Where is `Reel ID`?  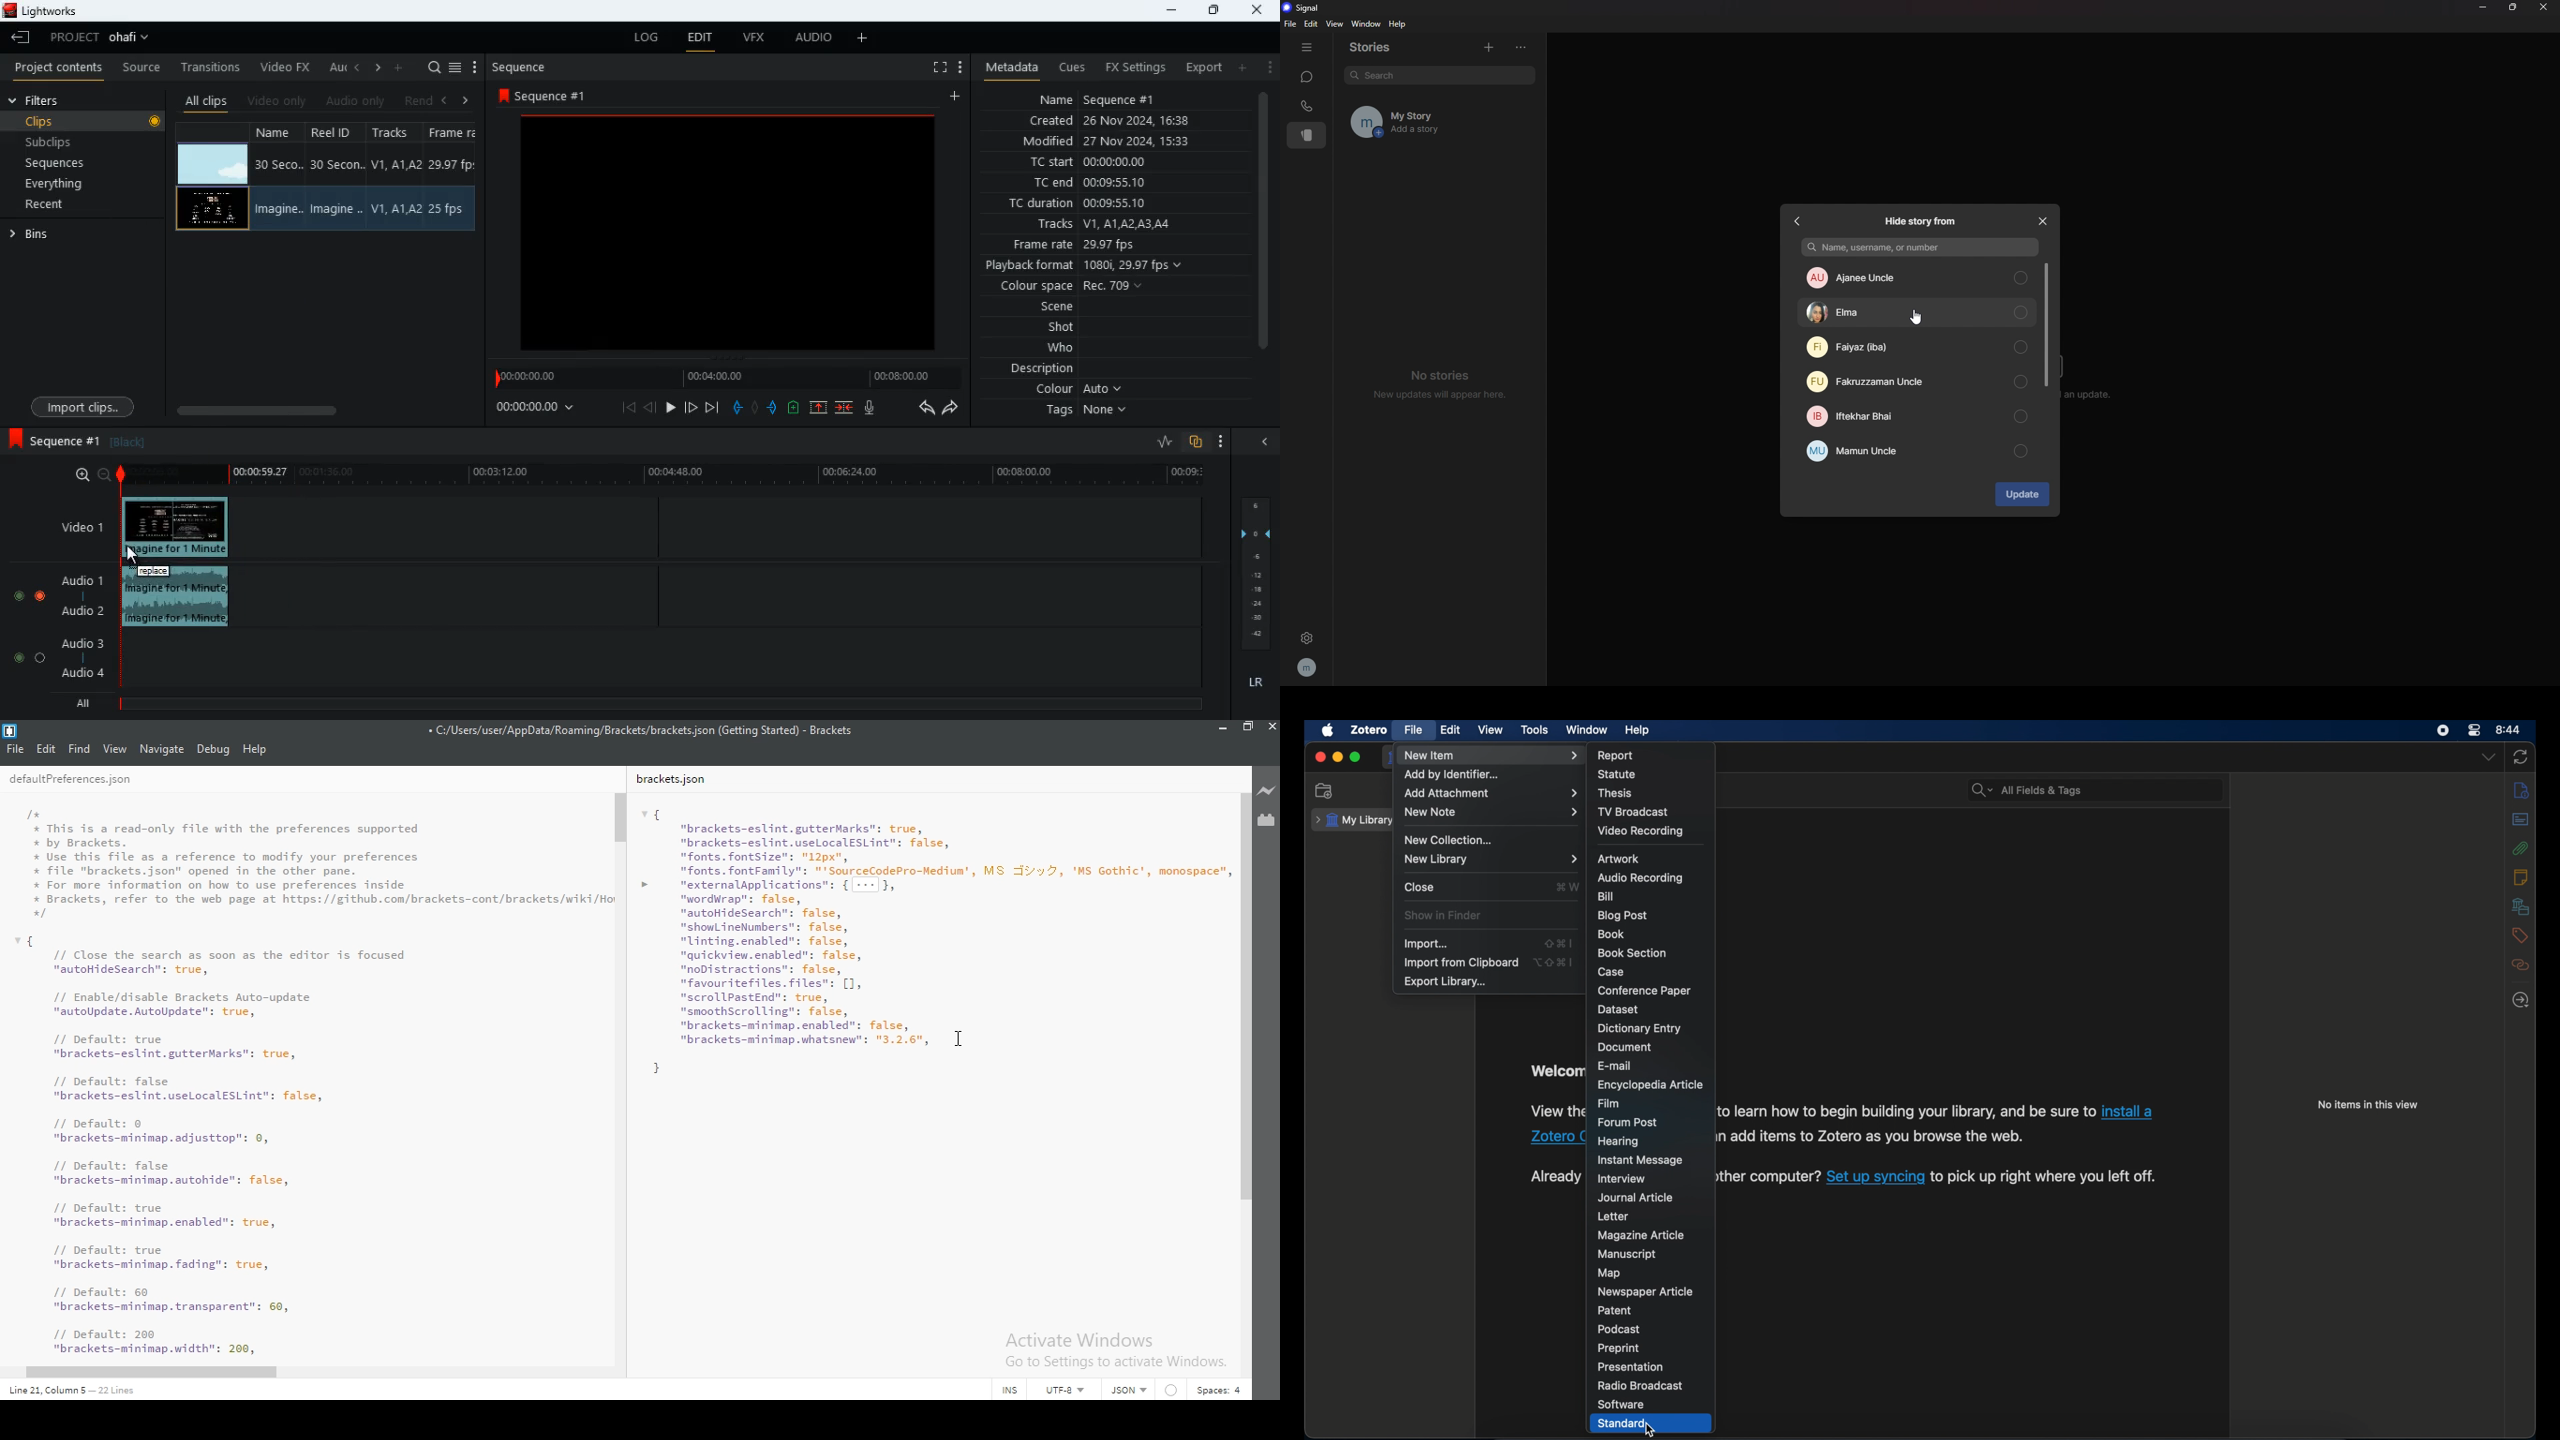
Reel ID is located at coordinates (336, 209).